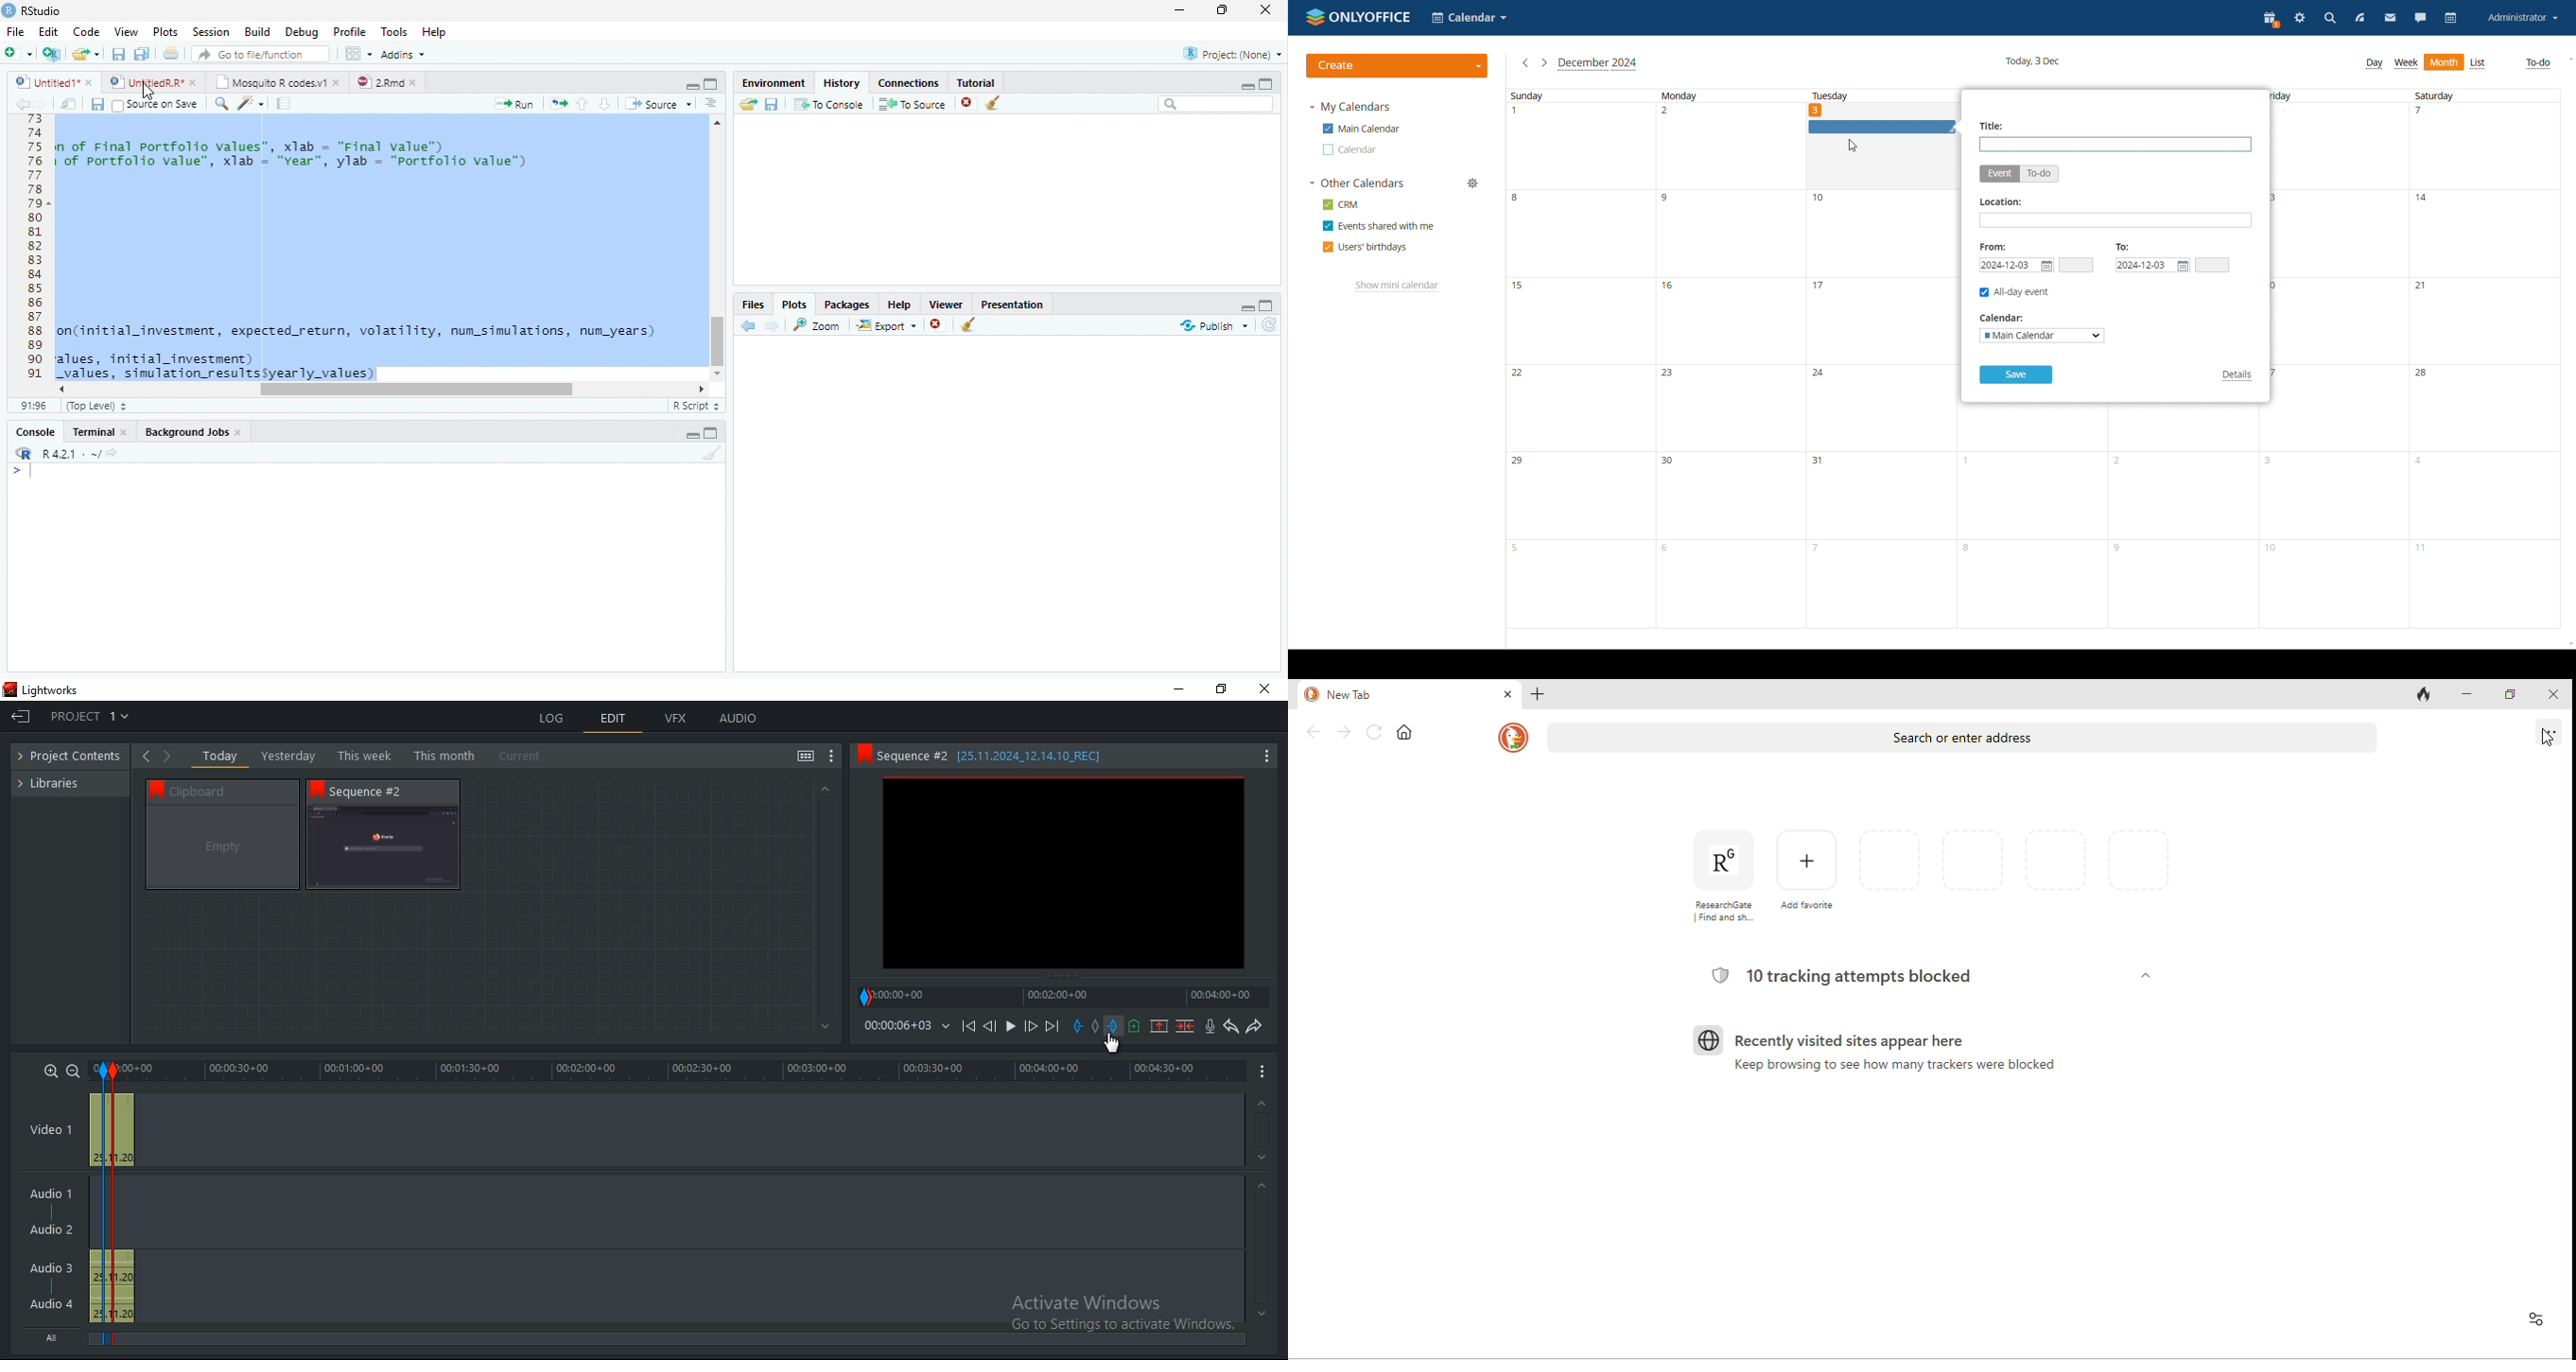 Image resolution: width=2576 pixels, height=1372 pixels. Describe the element at coordinates (657, 103) in the screenshot. I see `Source` at that location.